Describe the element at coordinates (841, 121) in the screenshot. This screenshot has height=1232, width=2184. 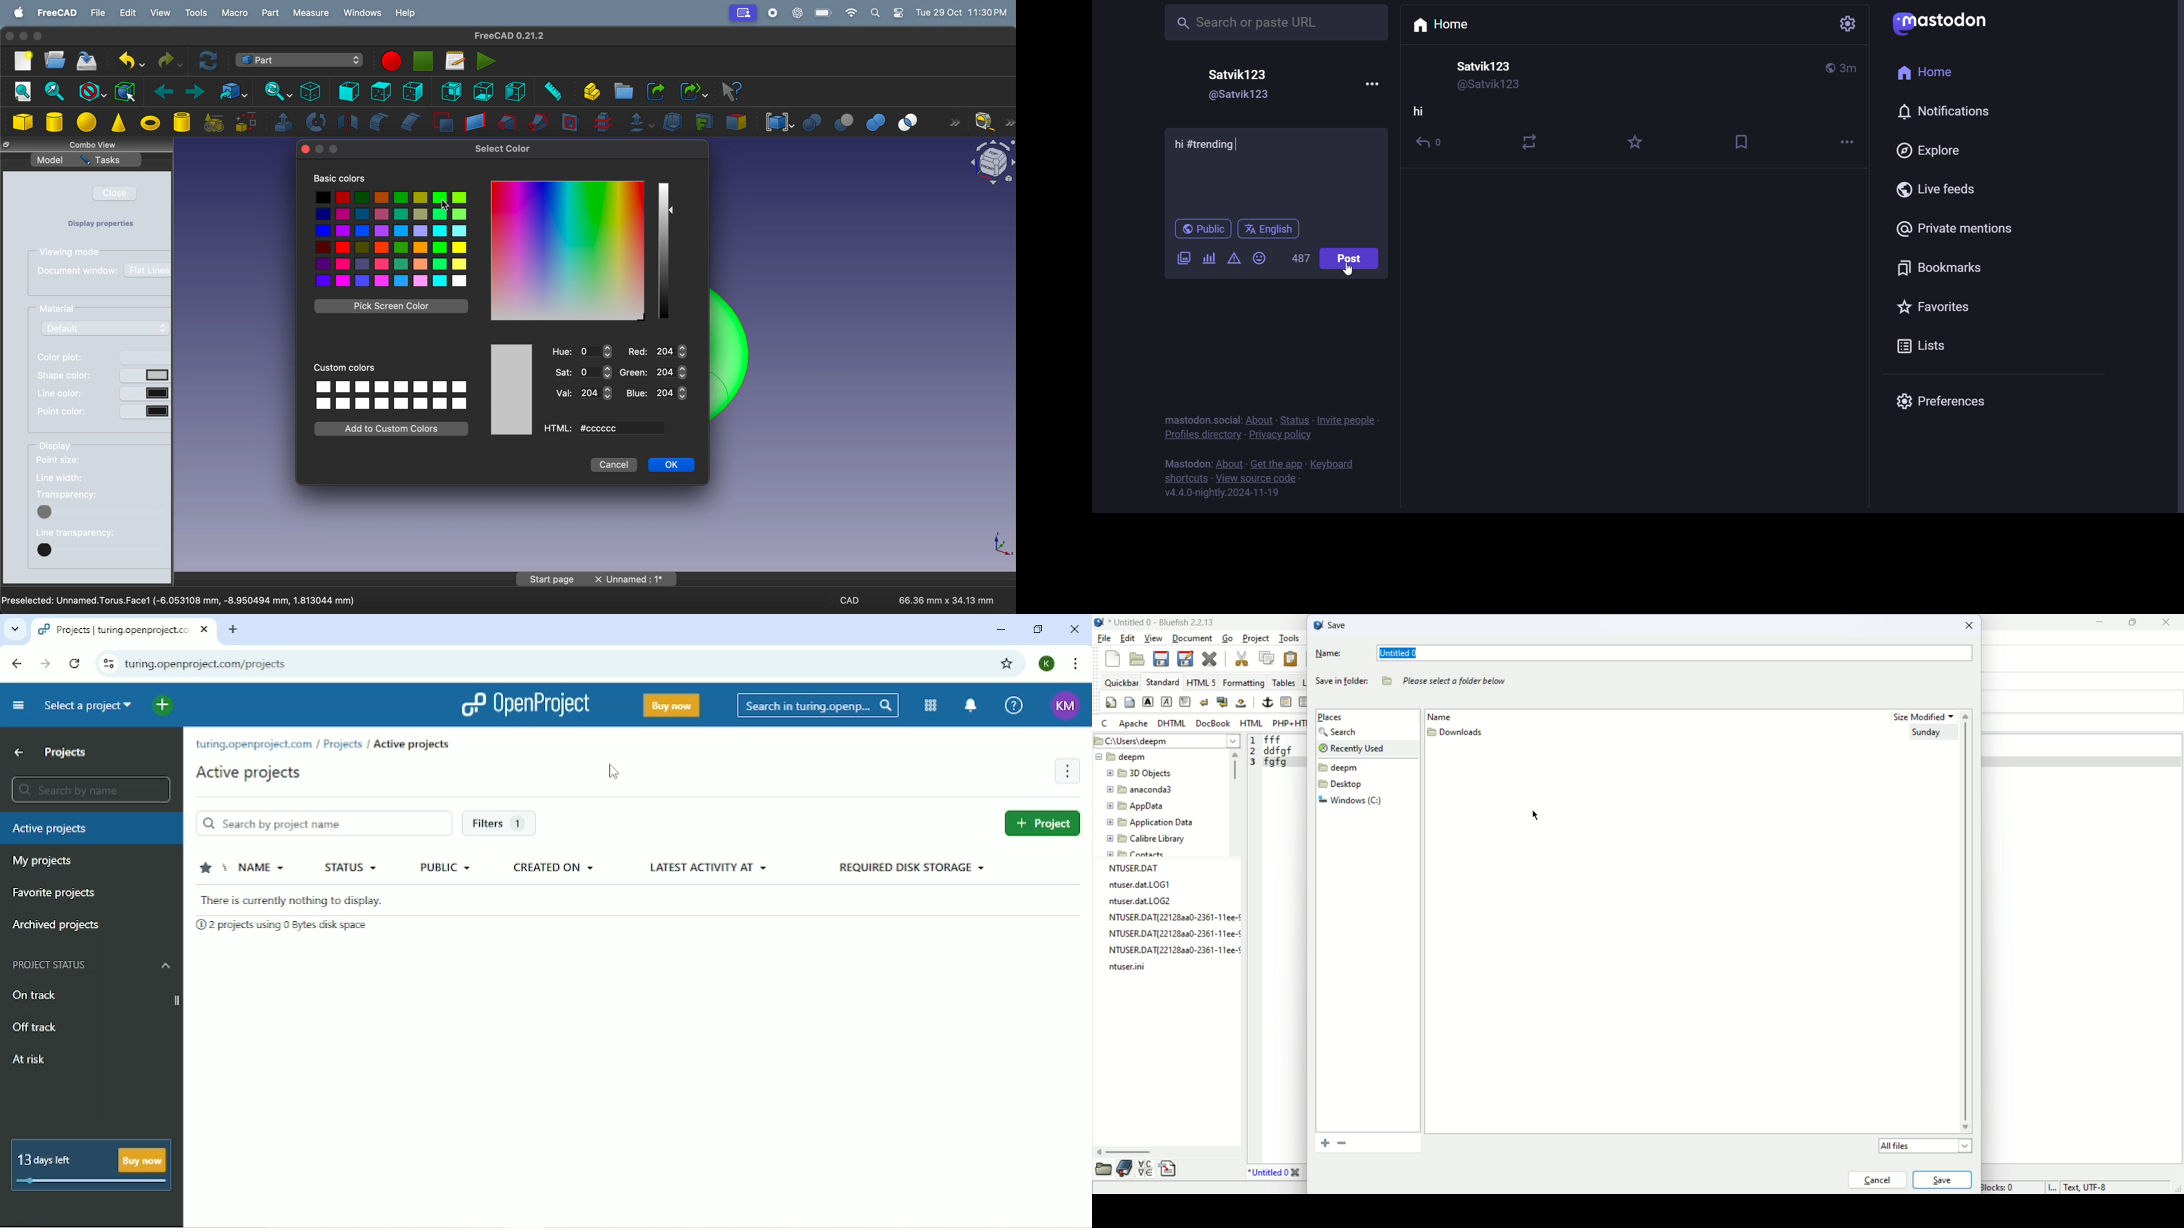
I see `cut` at that location.